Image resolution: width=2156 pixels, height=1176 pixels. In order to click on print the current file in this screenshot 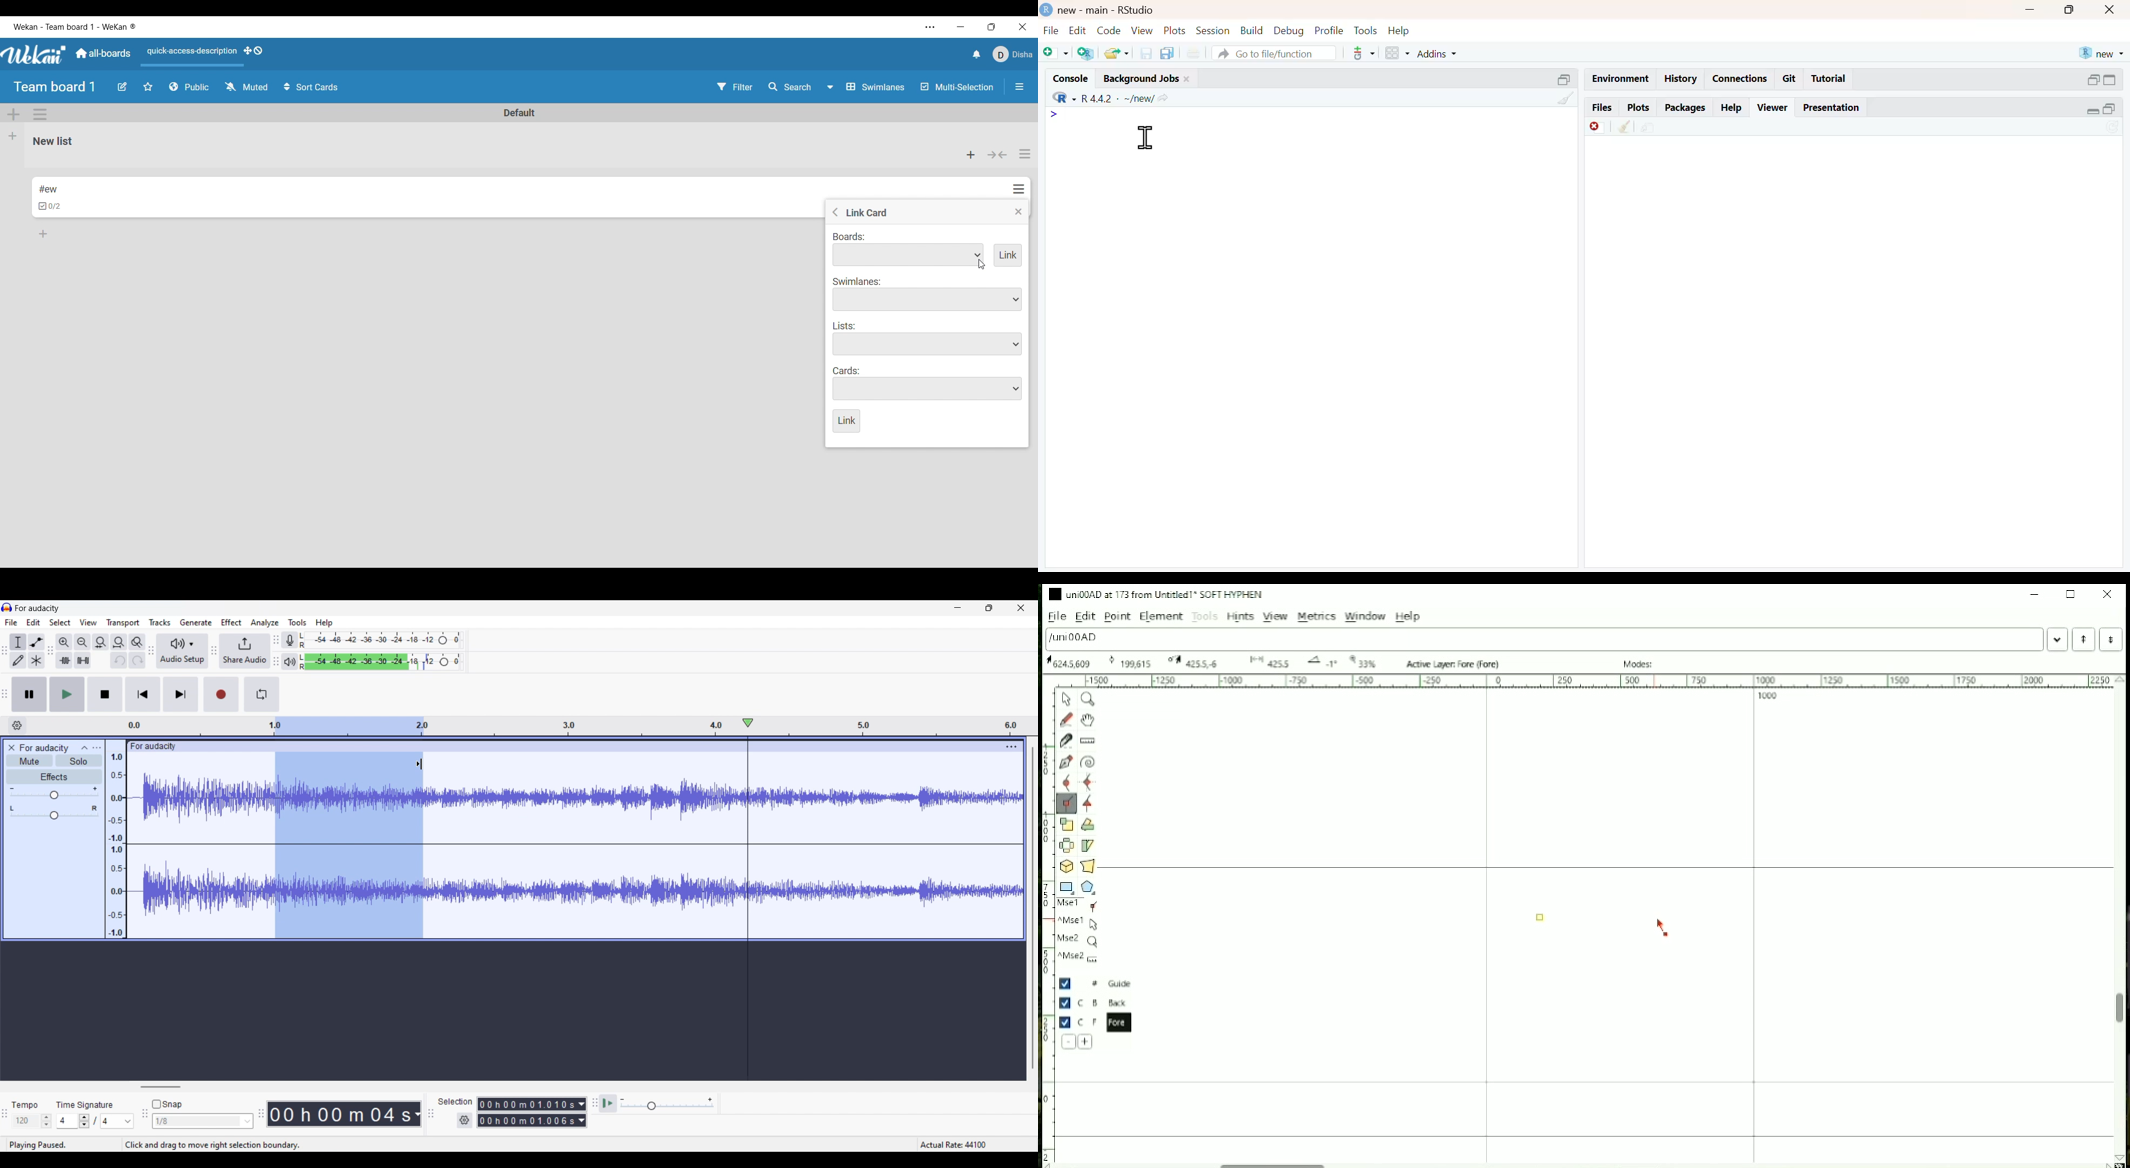, I will do `click(1198, 53)`.